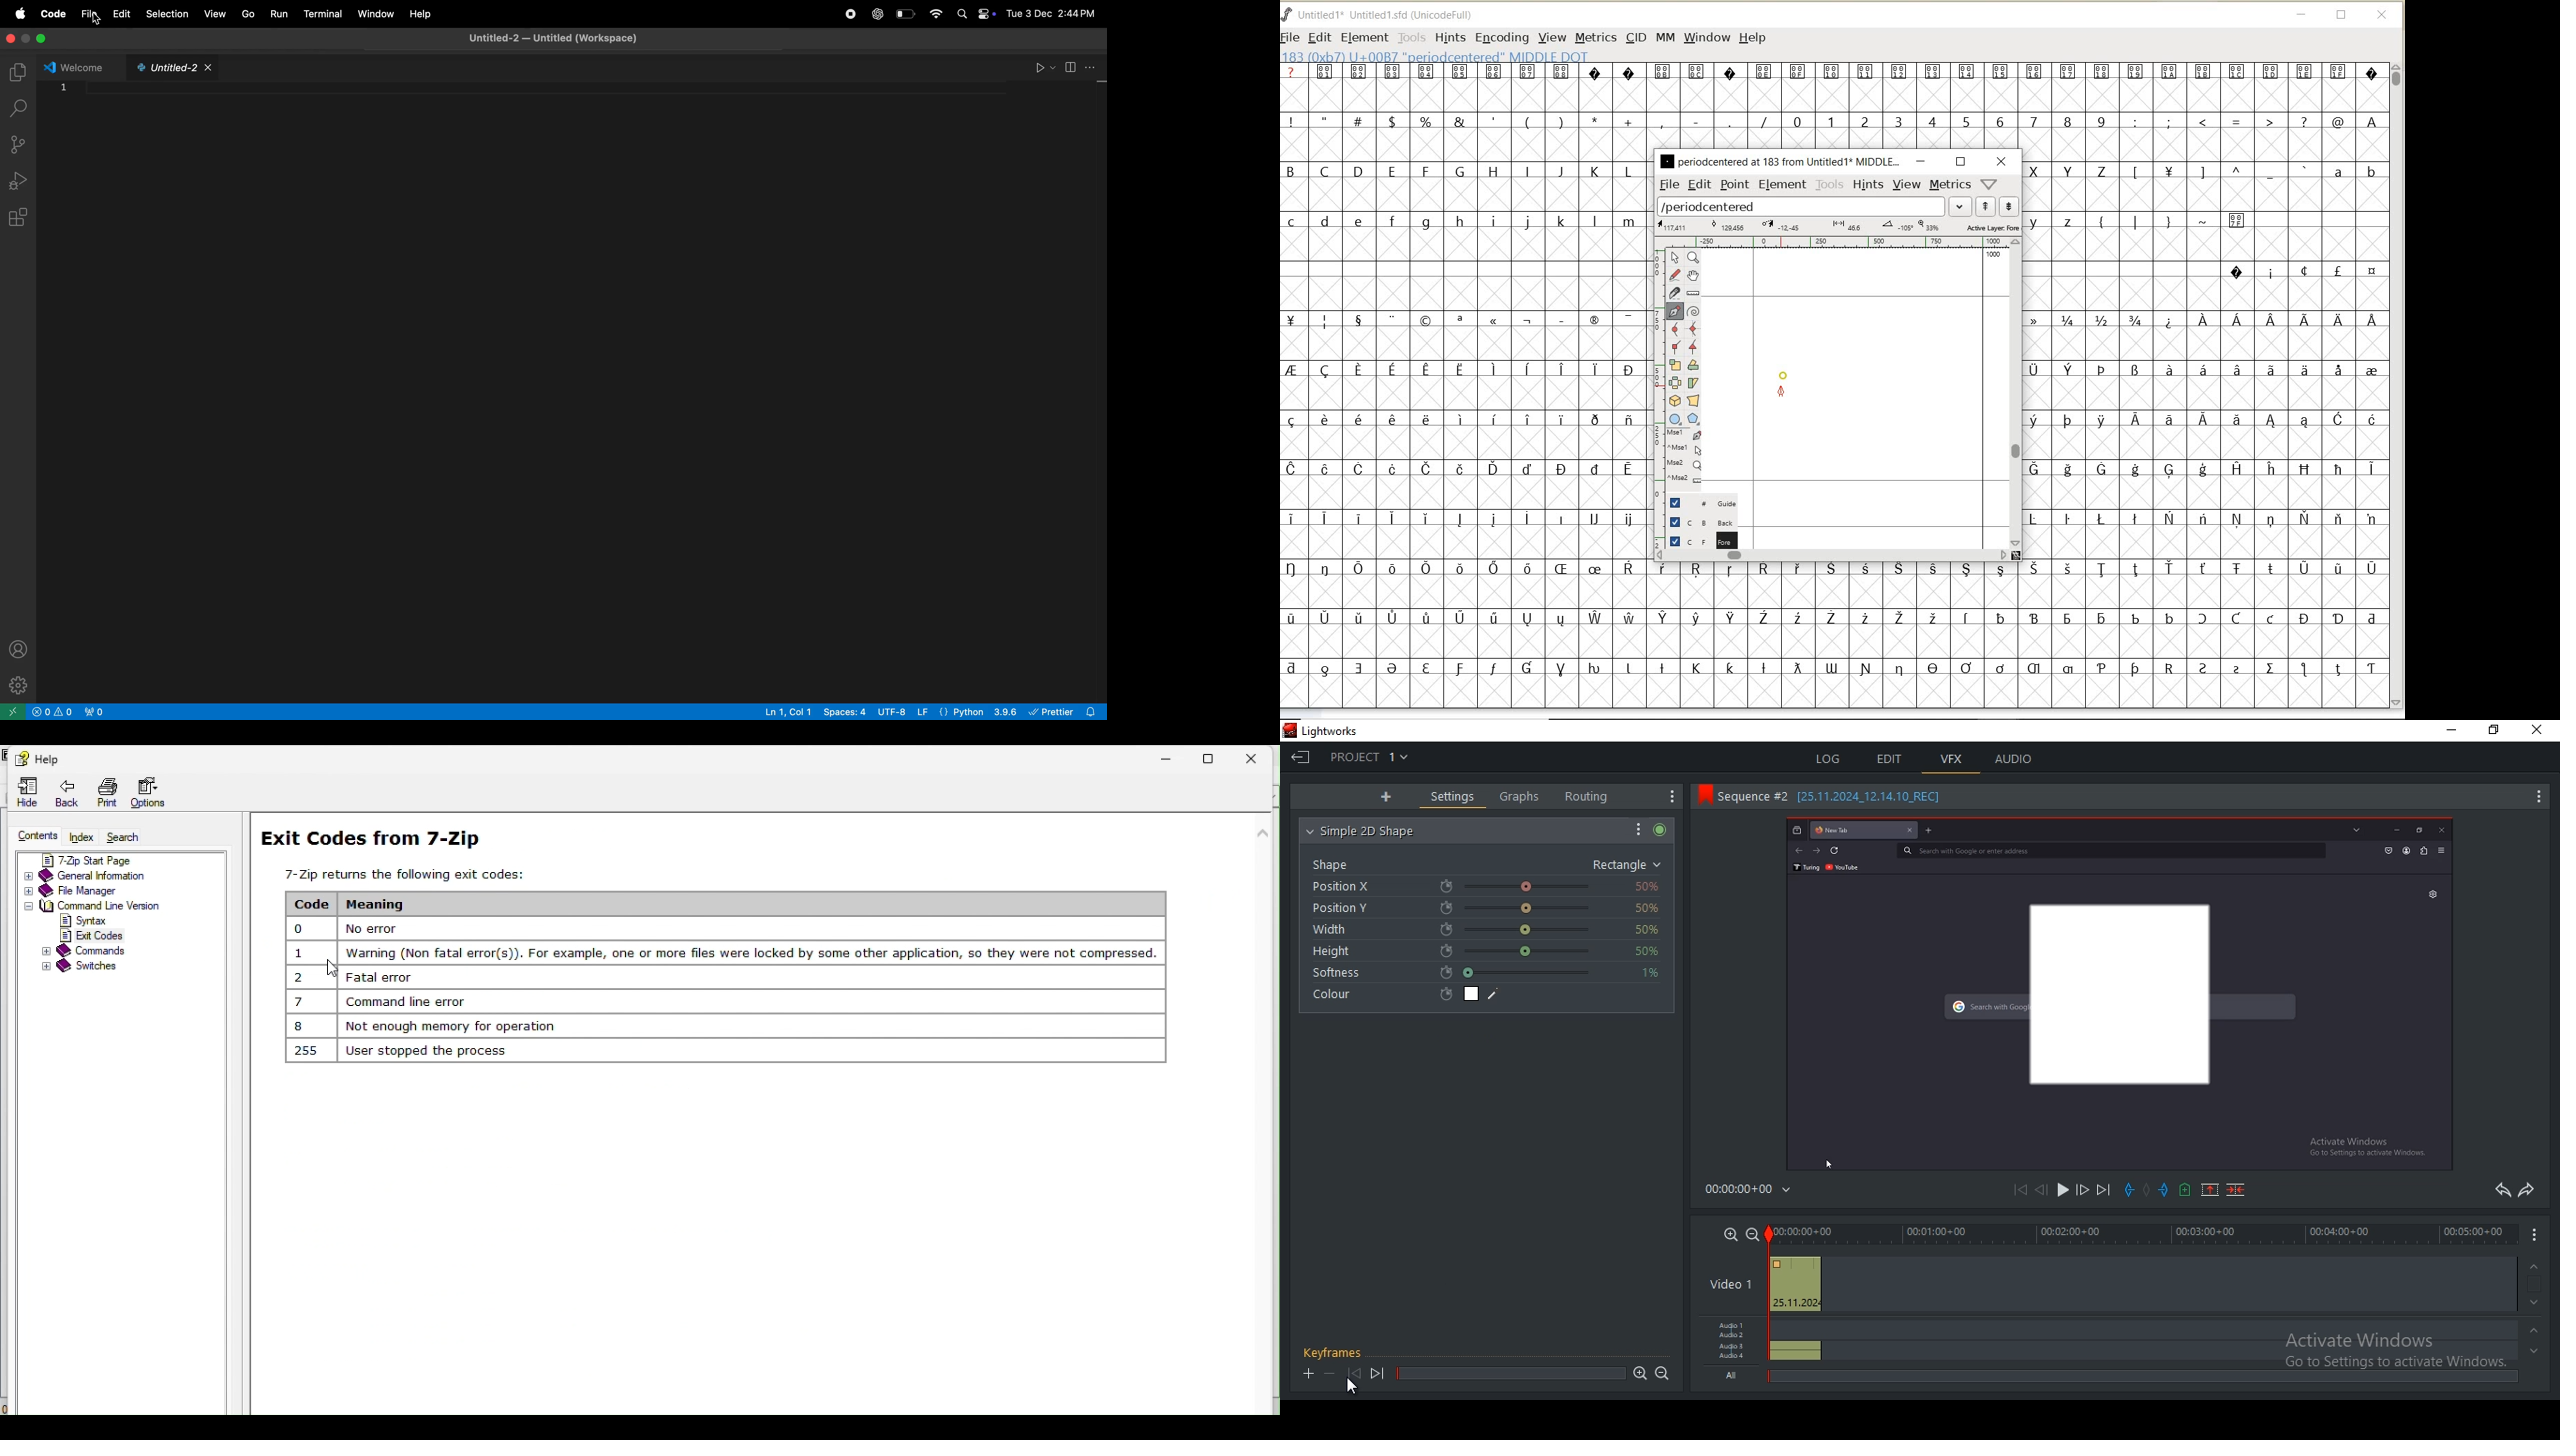  Describe the element at coordinates (103, 858) in the screenshot. I see `7 zip start page` at that location.